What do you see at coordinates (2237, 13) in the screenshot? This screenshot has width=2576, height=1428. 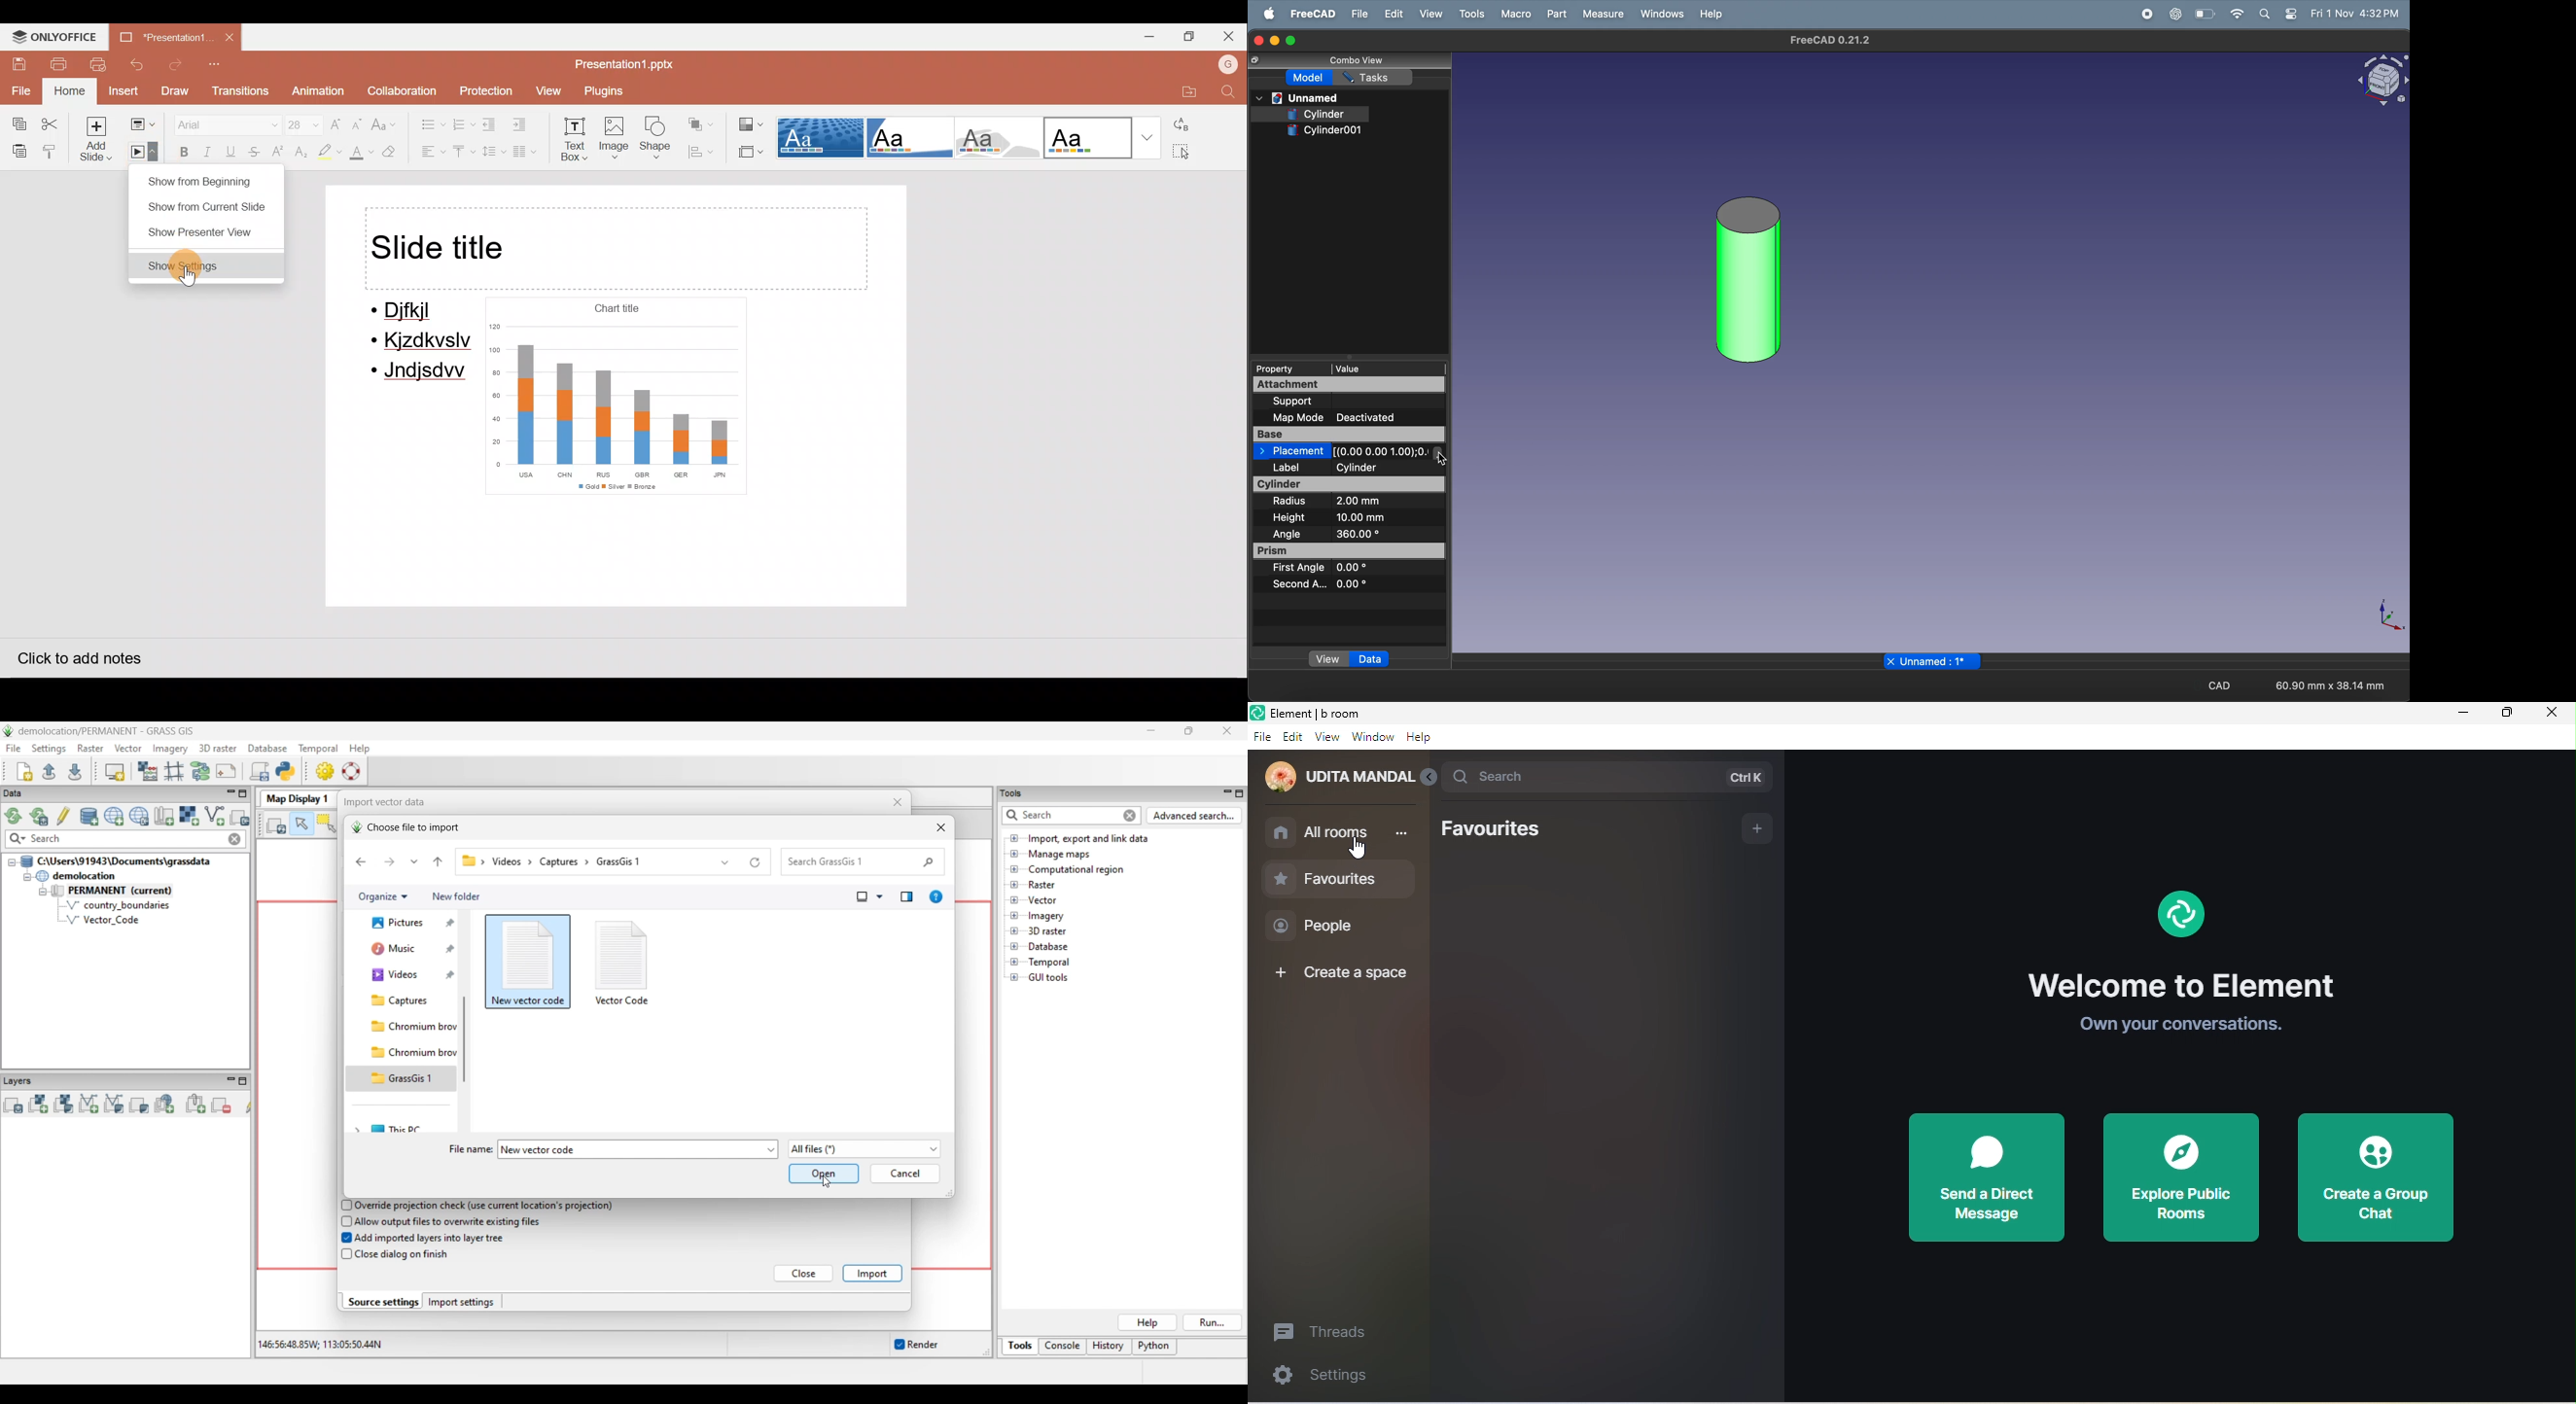 I see `wifi` at bounding box center [2237, 13].